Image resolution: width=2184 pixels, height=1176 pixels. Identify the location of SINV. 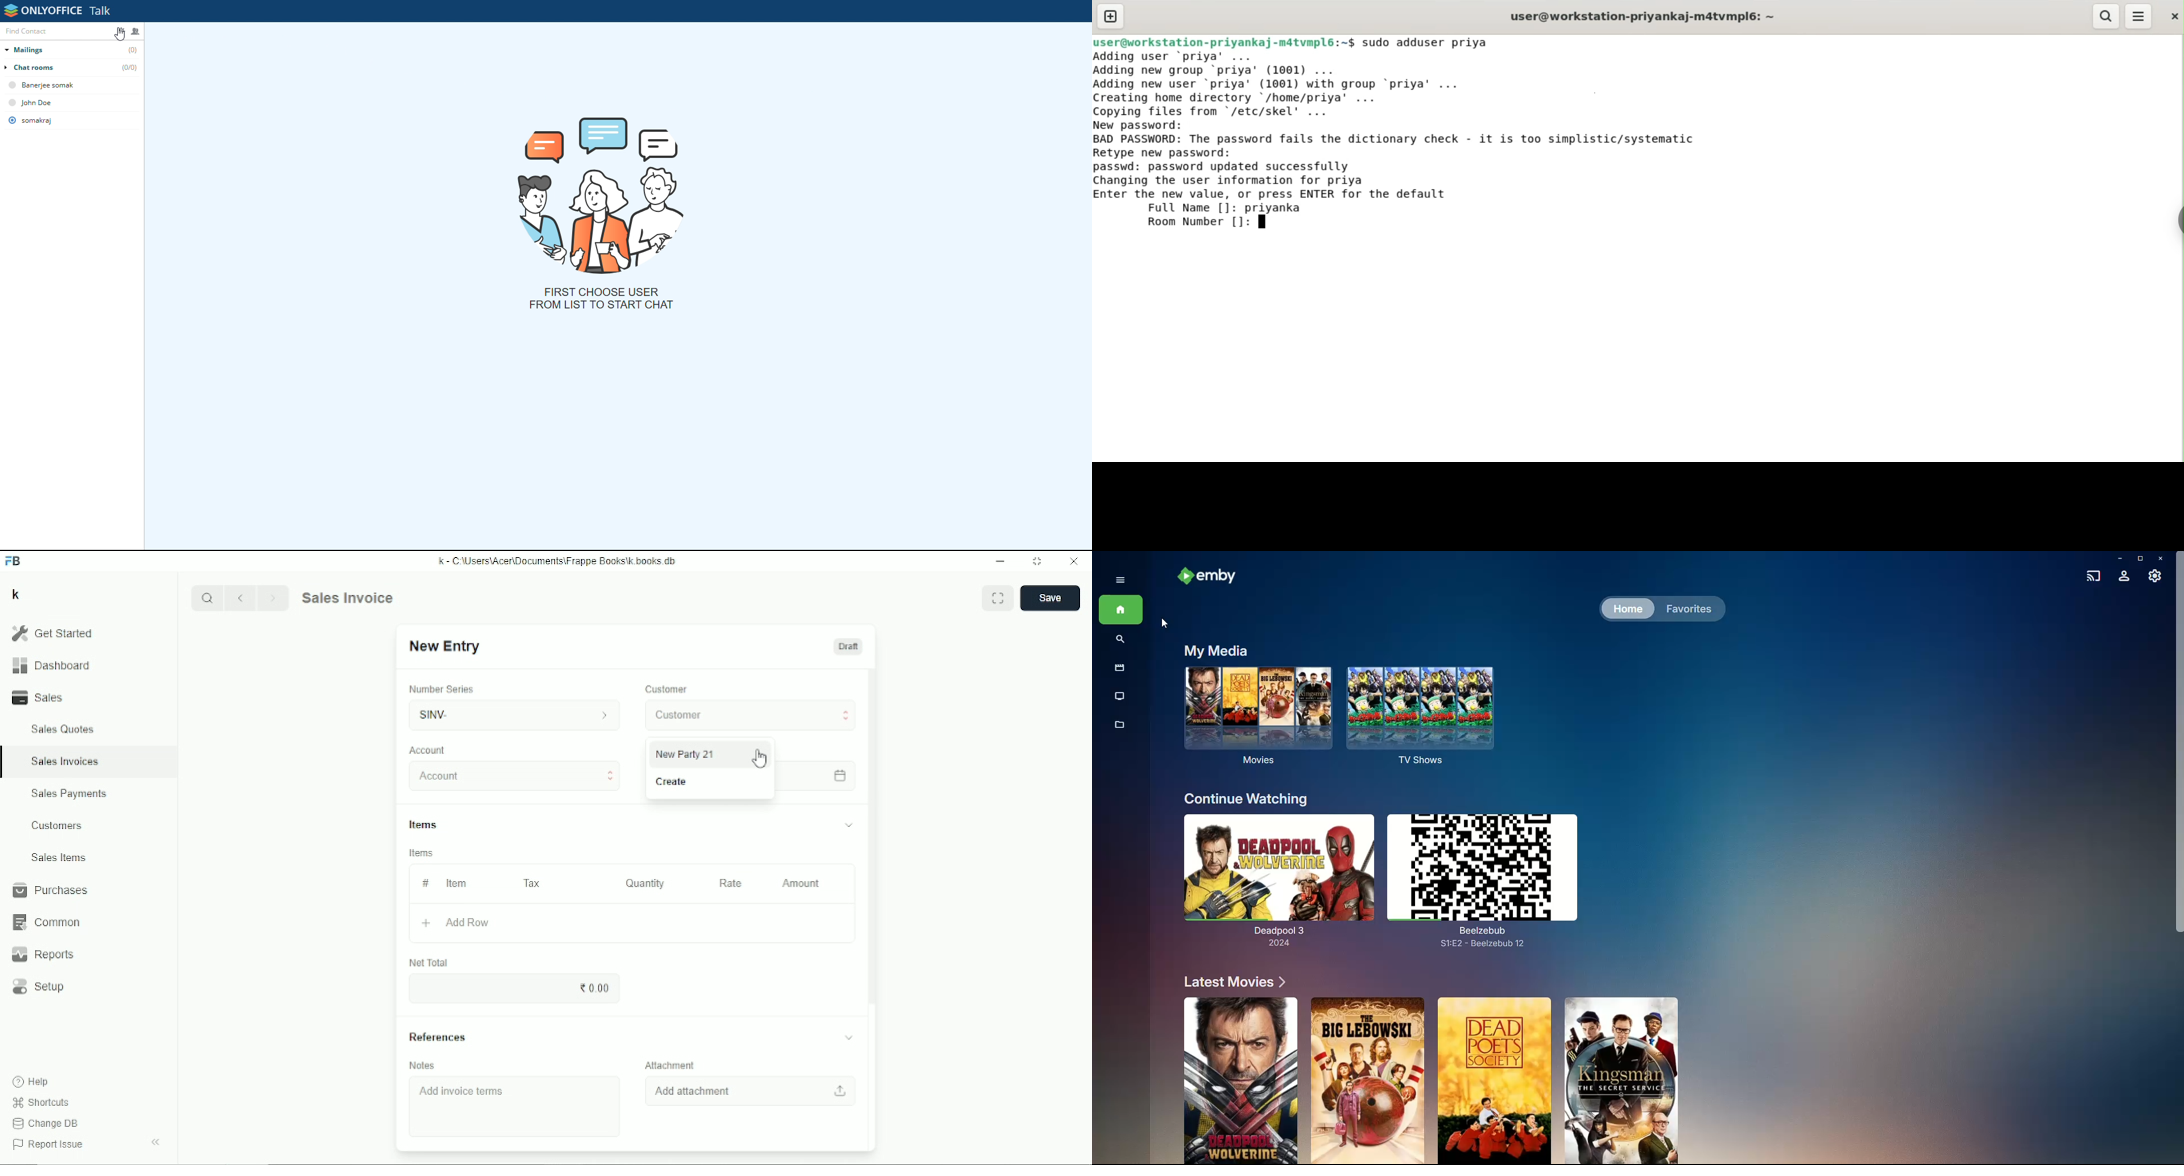
(511, 715).